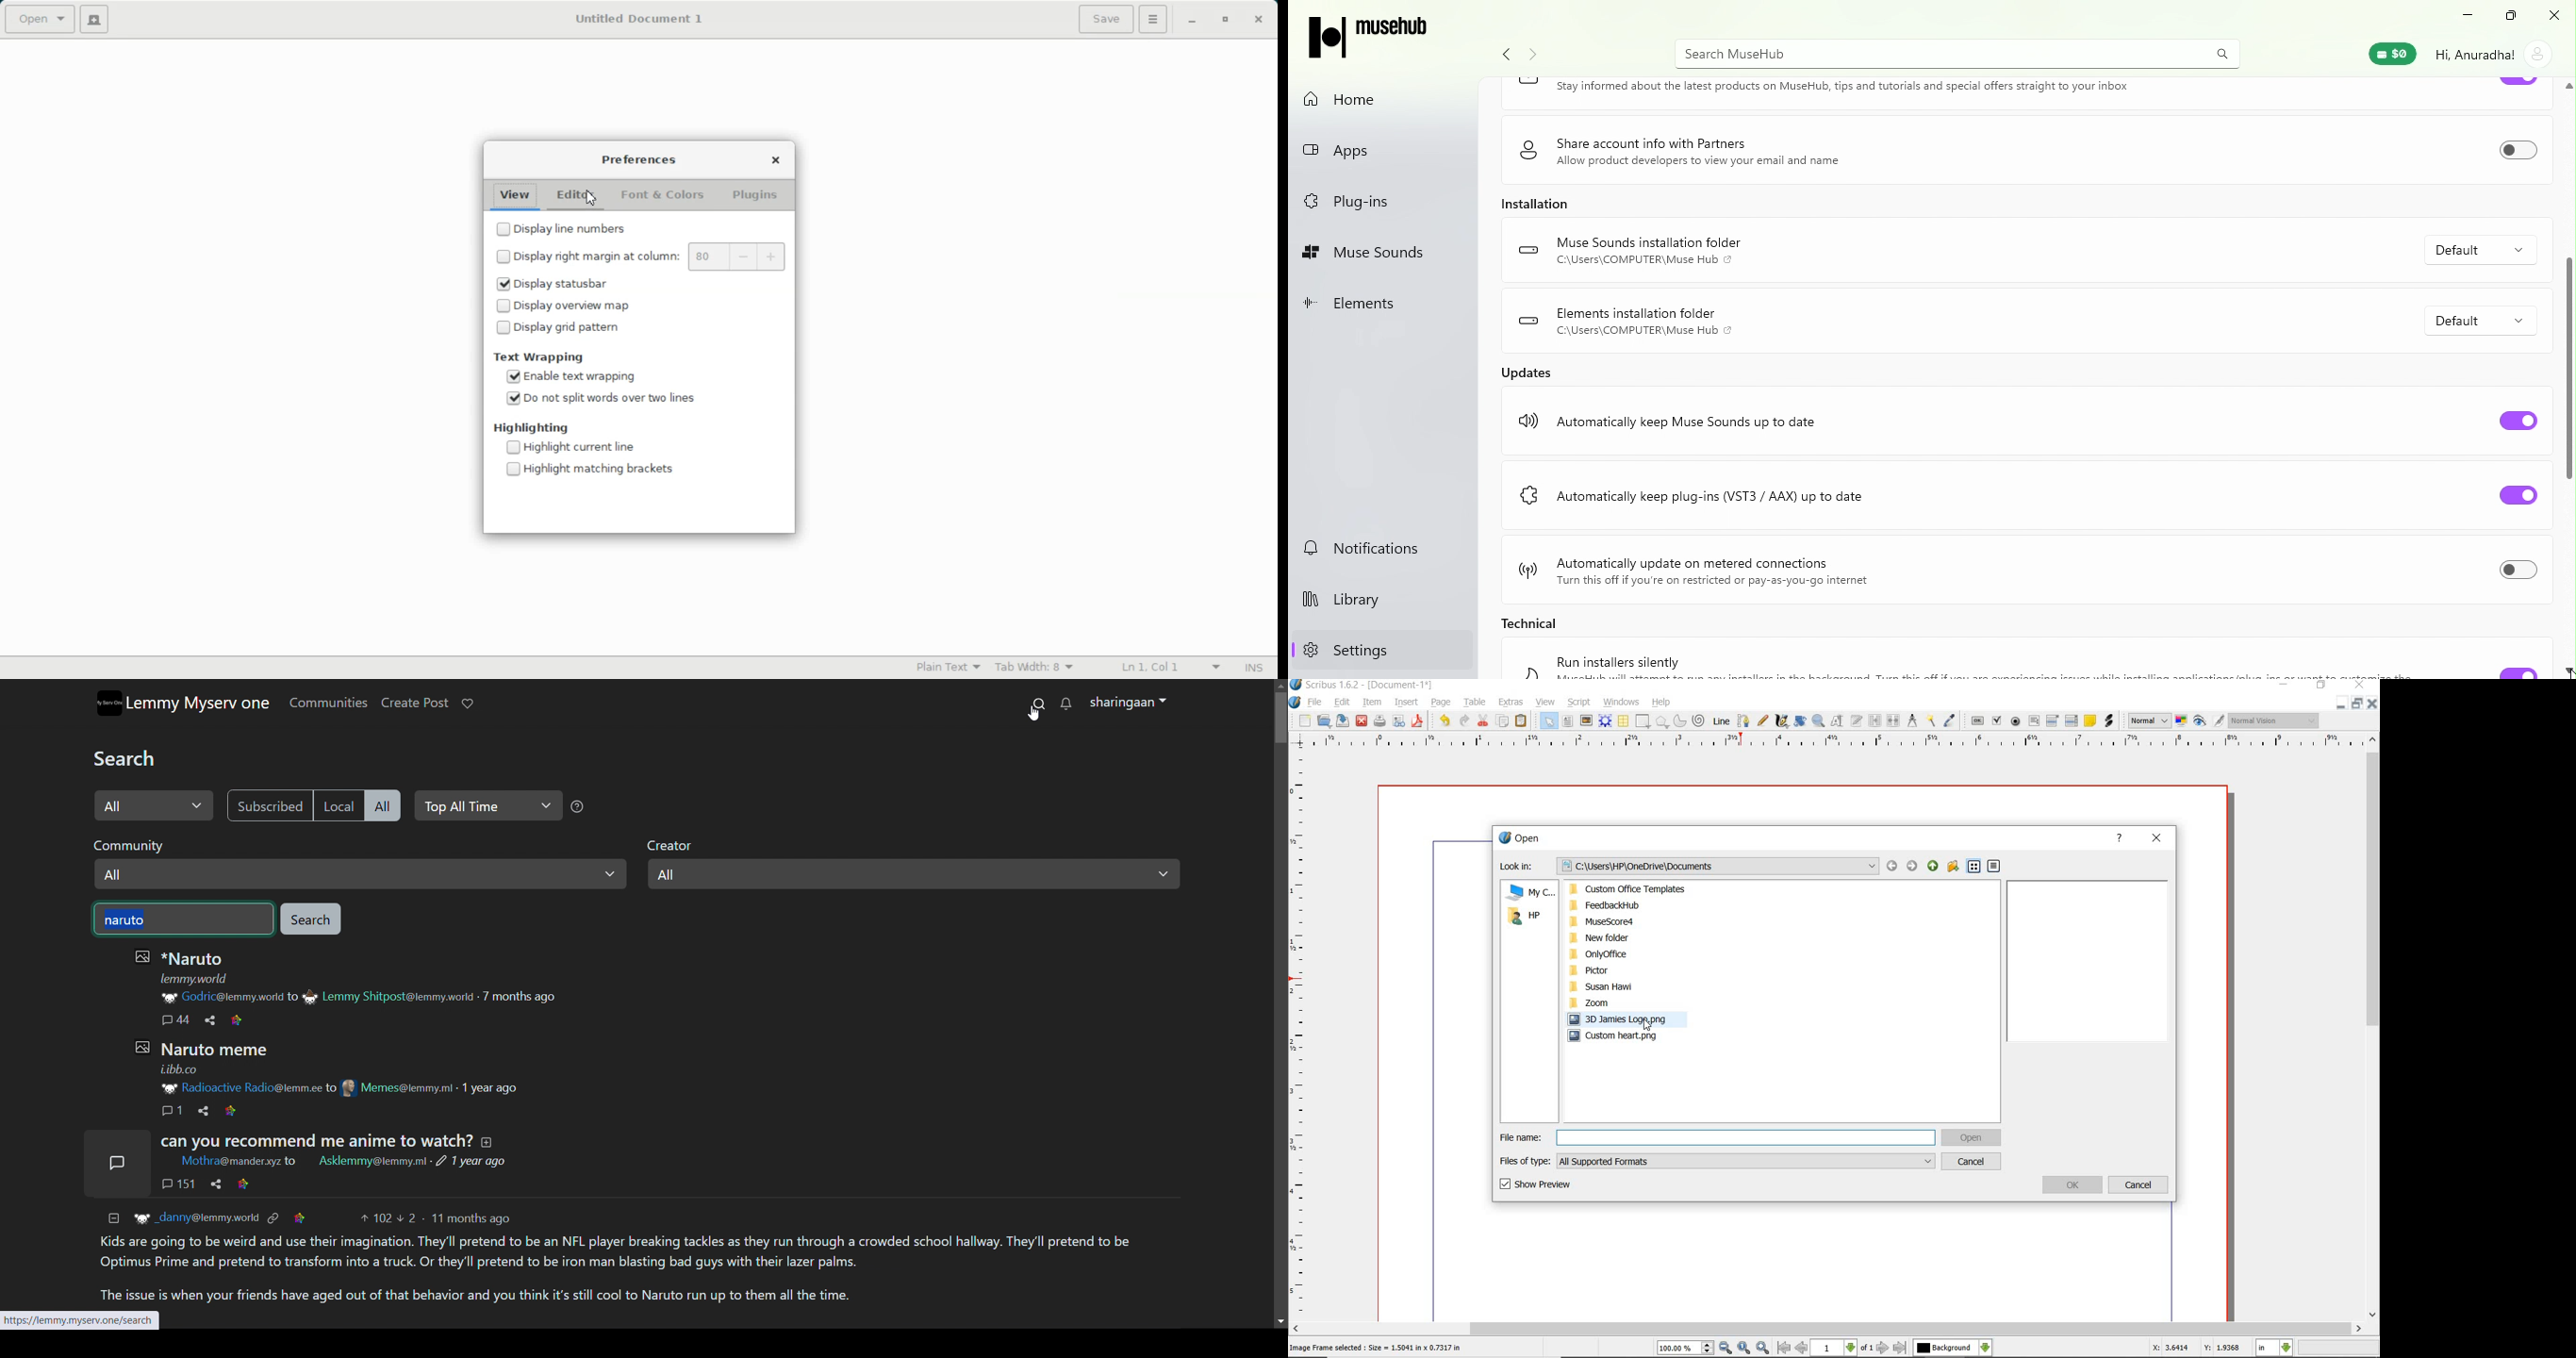 Image resolution: width=2576 pixels, height=1372 pixels. I want to click on open, so click(1324, 721).